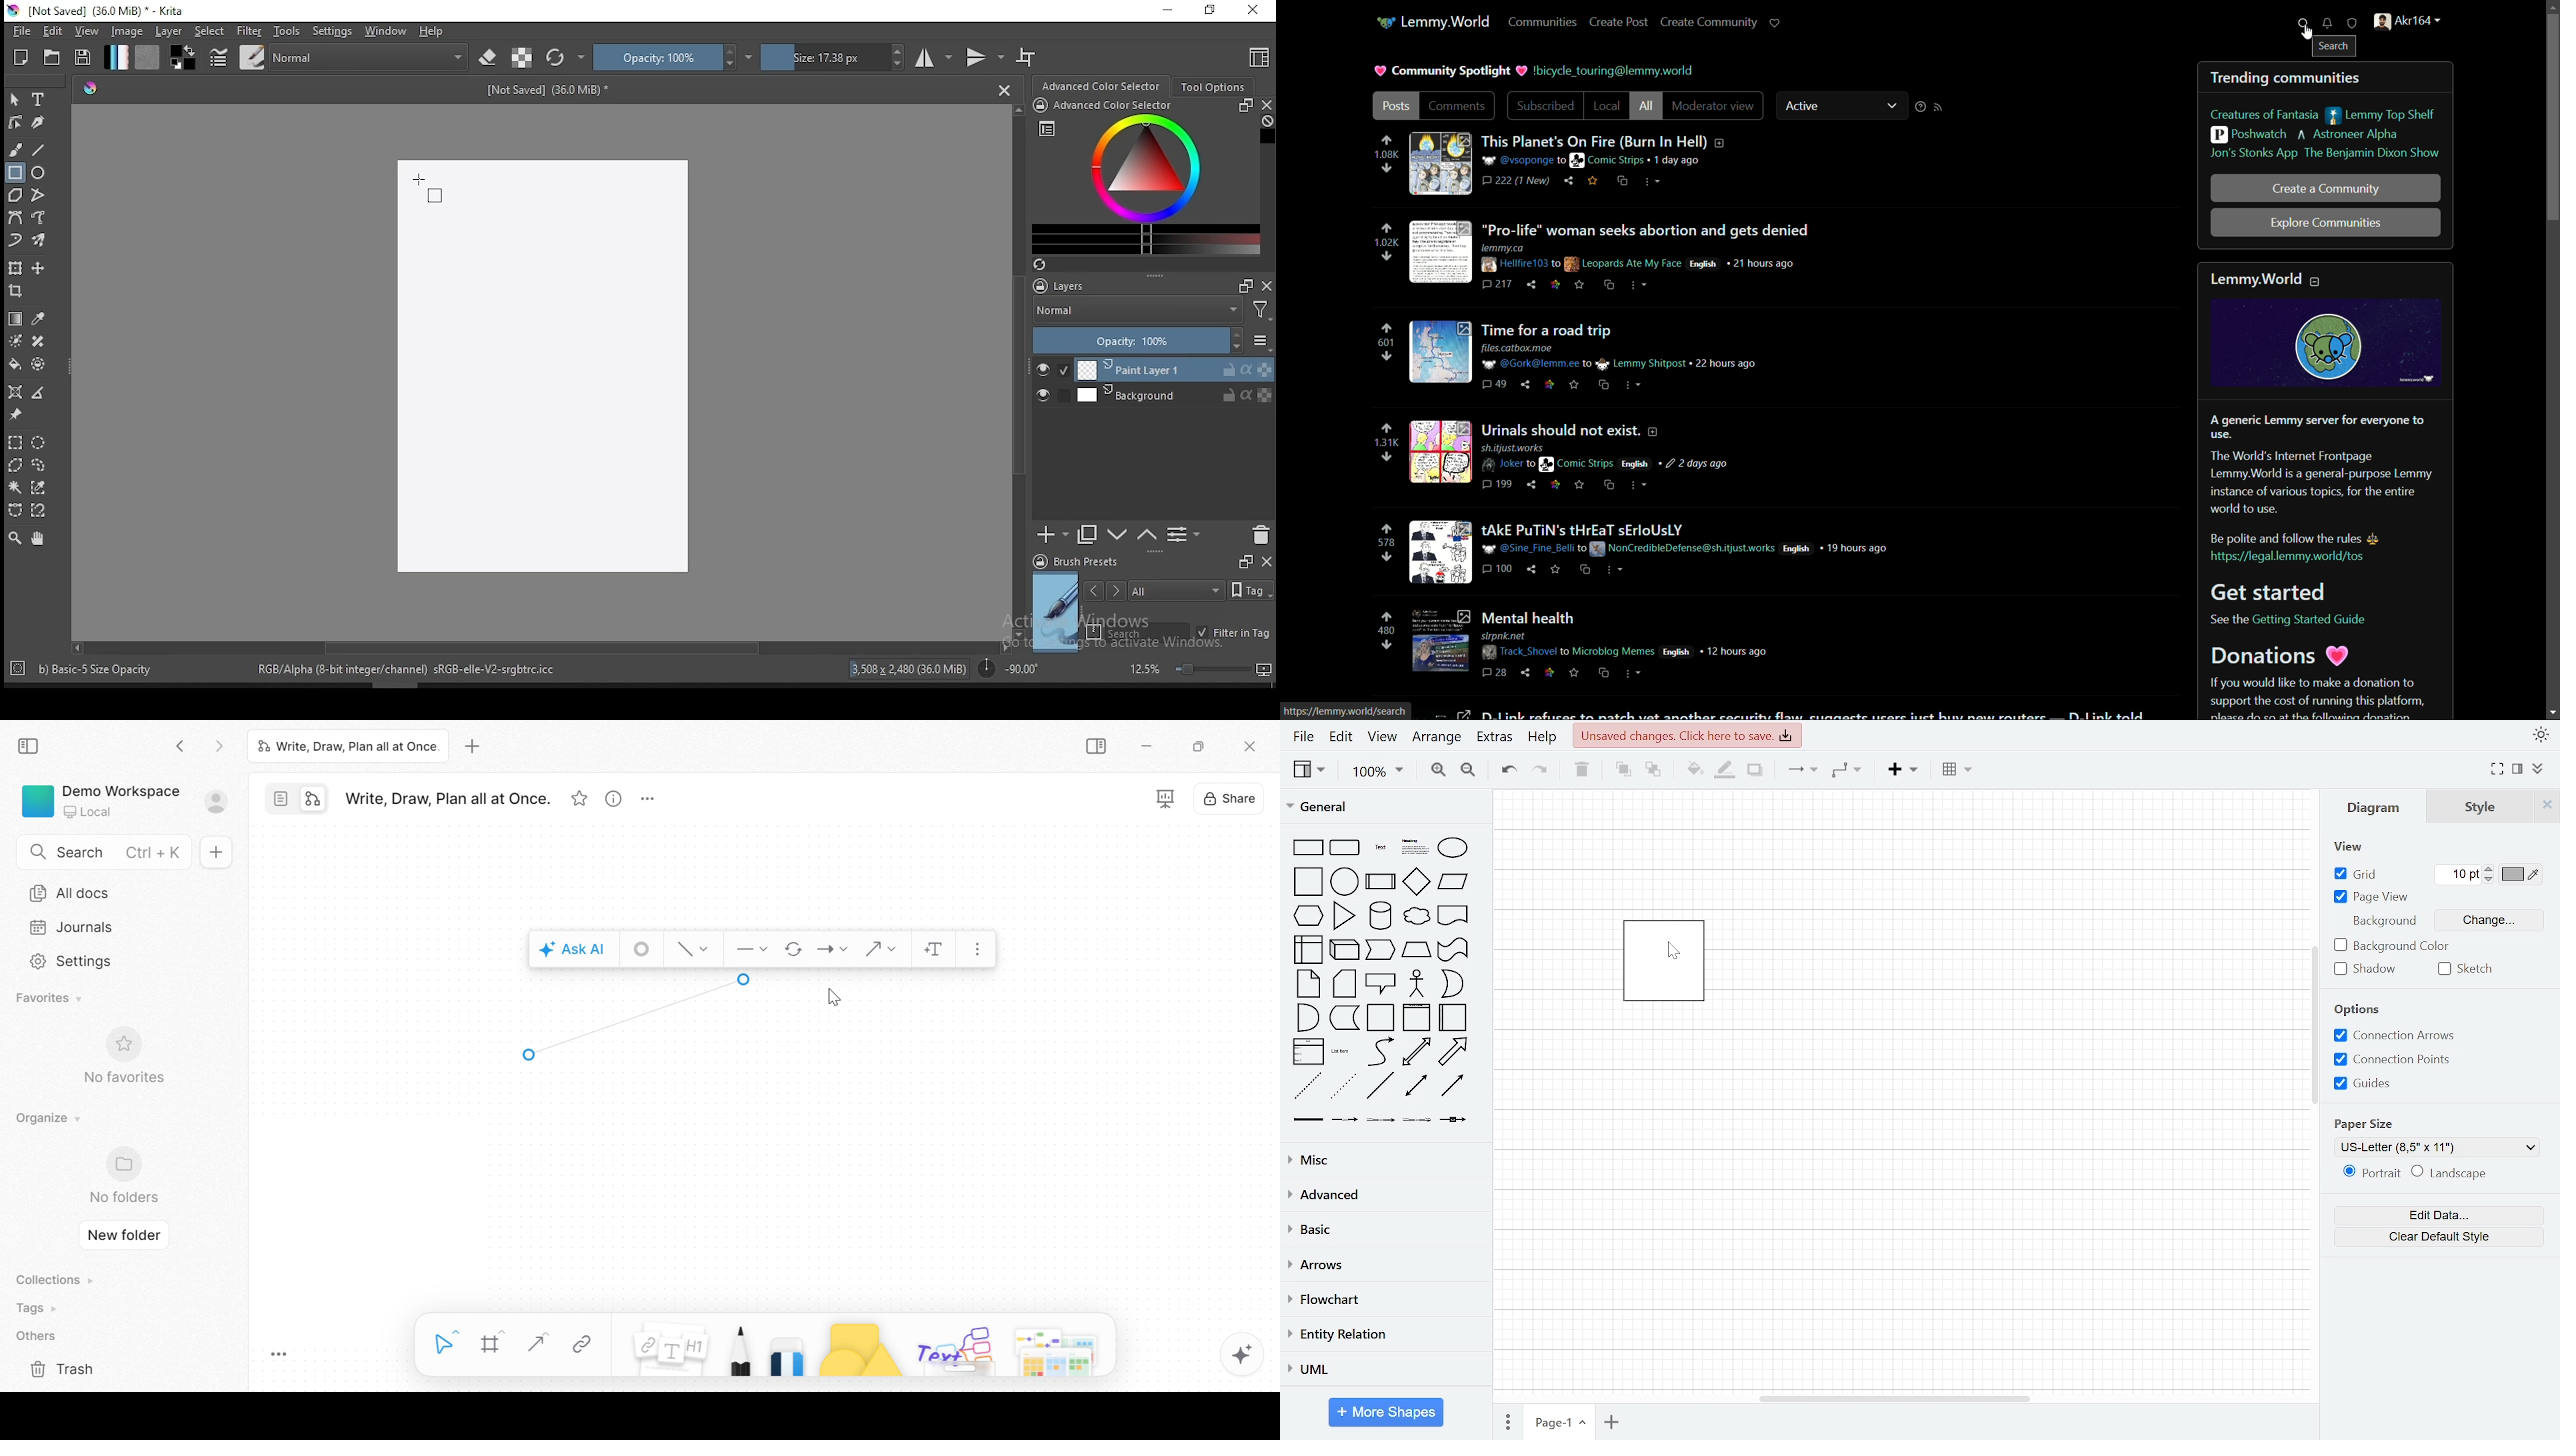 This screenshot has width=2576, height=1456. What do you see at coordinates (1257, 57) in the screenshot?
I see `choose workspace` at bounding box center [1257, 57].